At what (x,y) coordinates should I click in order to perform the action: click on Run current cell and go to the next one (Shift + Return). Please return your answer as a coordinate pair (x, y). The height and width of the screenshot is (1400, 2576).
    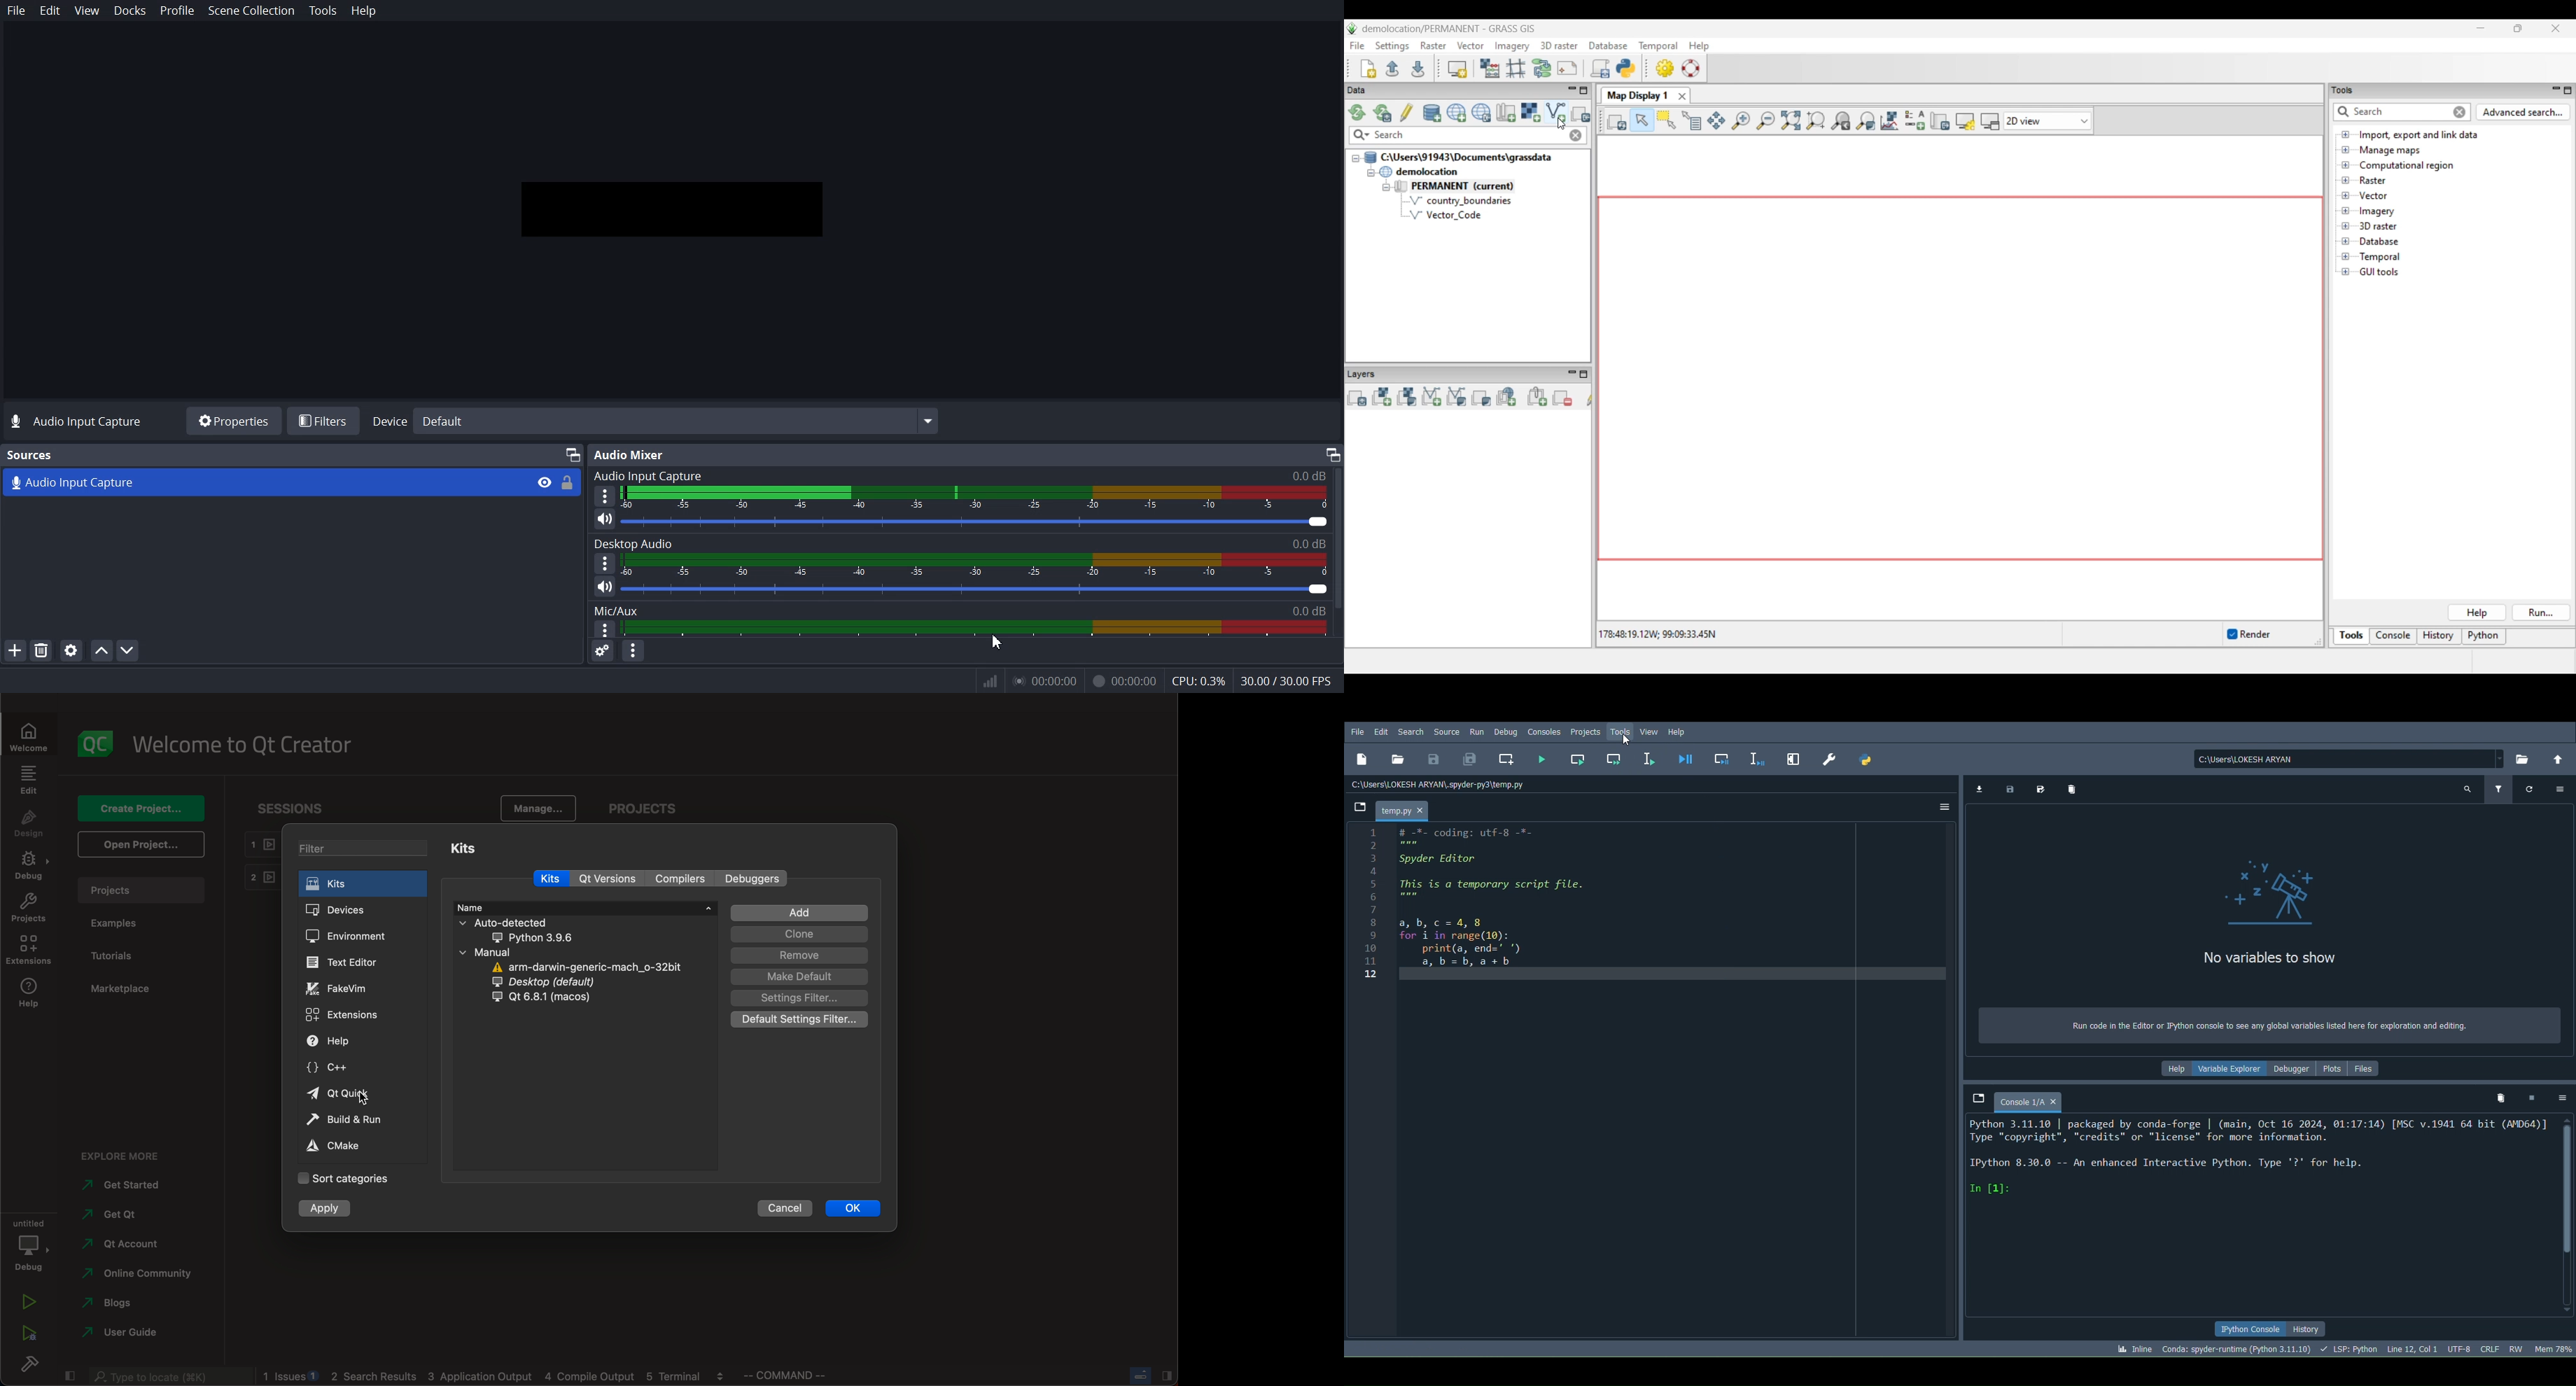
    Looking at the image, I should click on (1614, 757).